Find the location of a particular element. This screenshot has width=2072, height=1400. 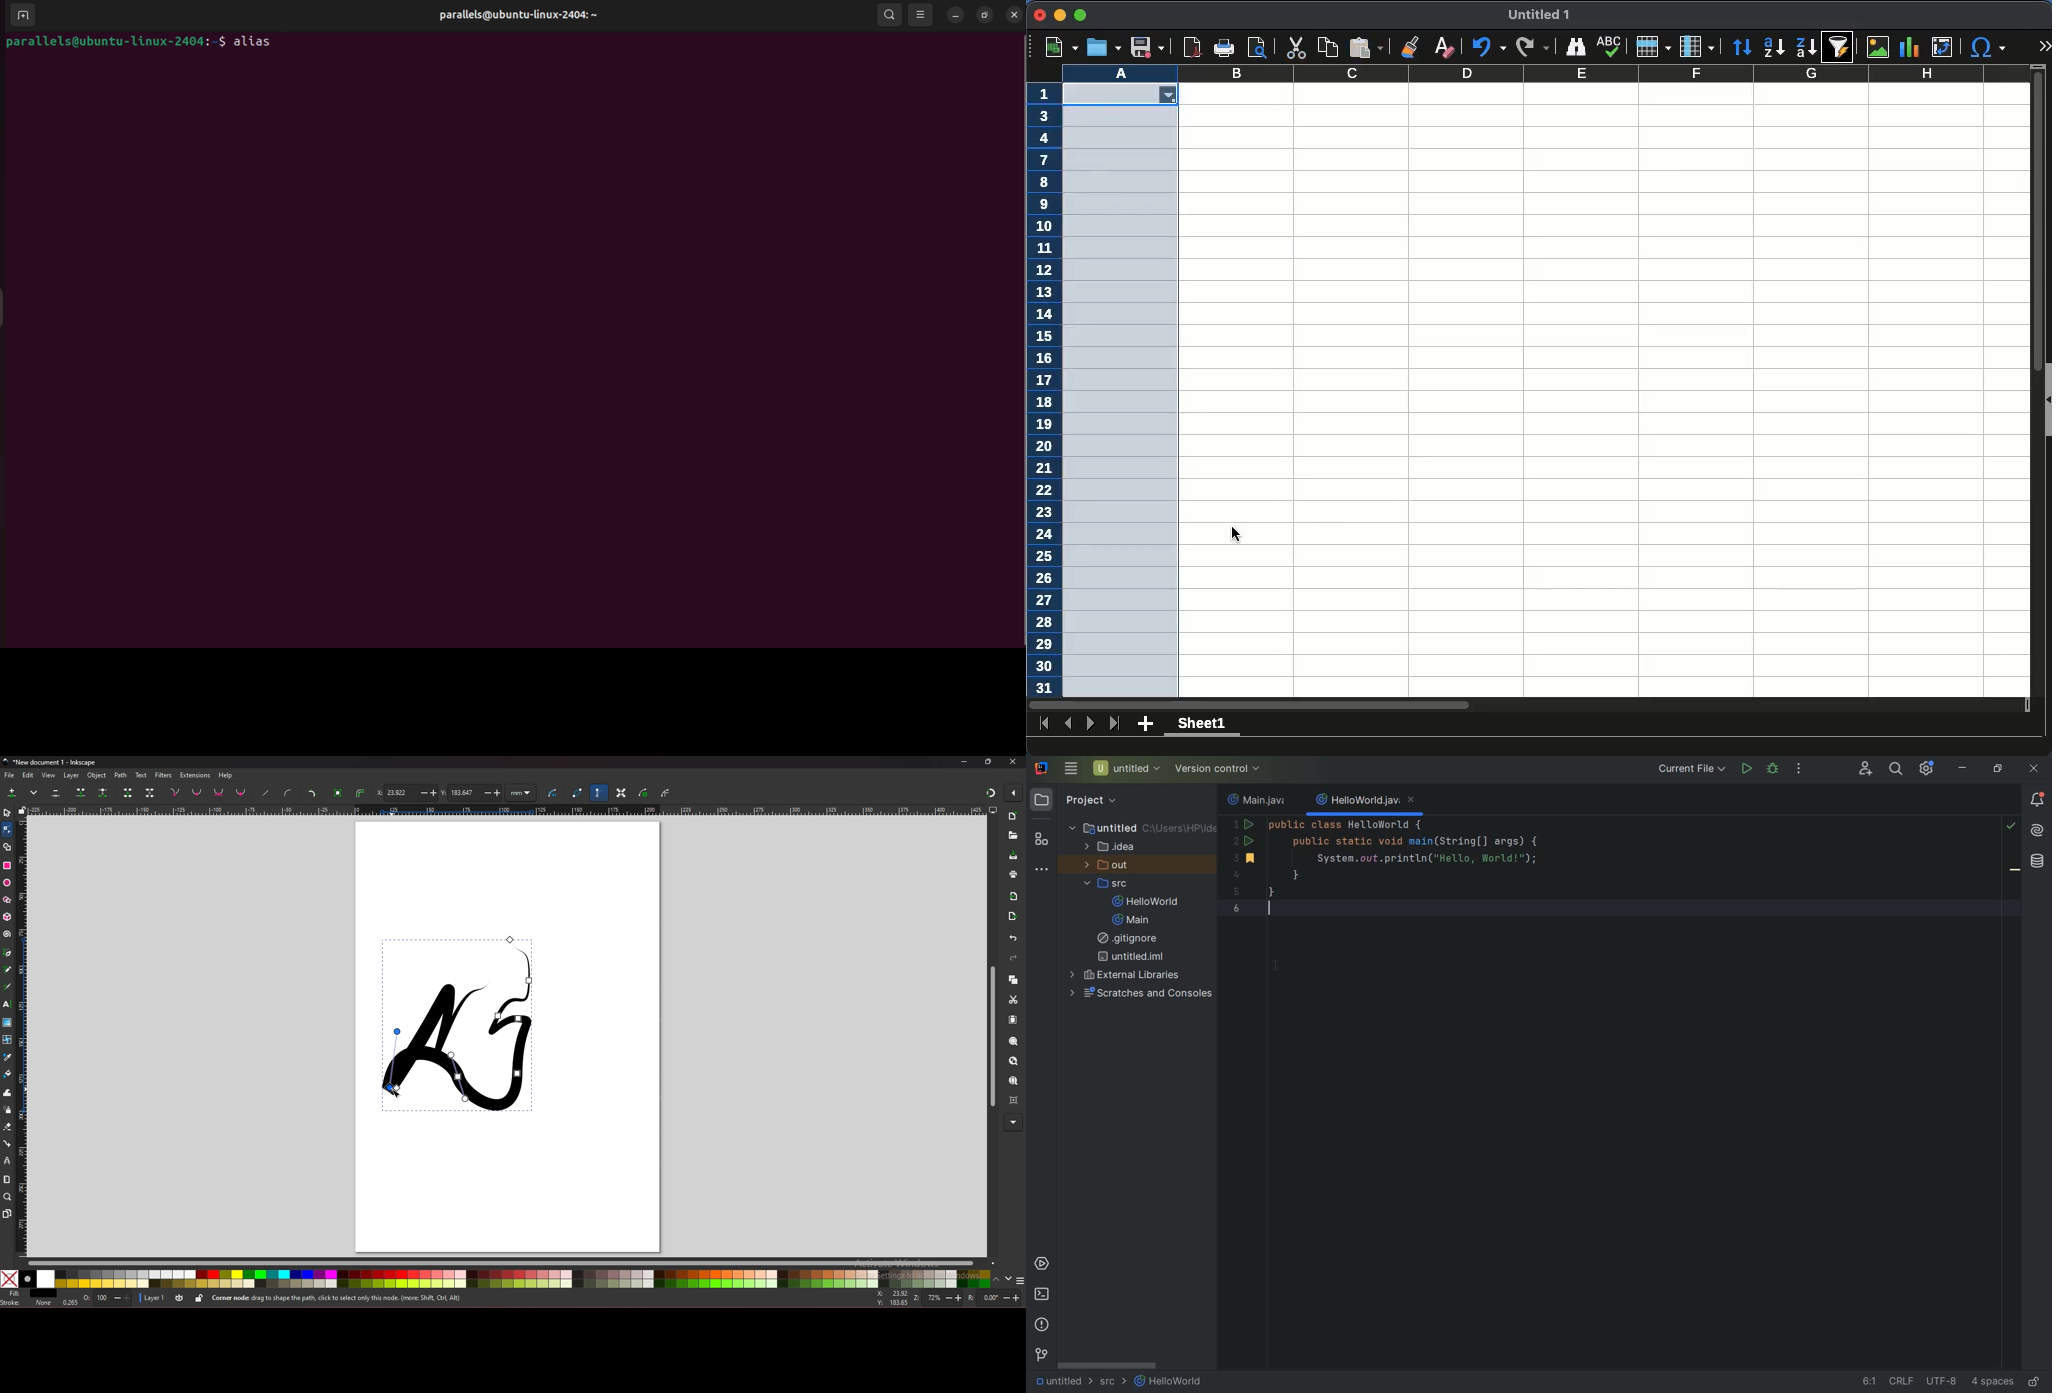

view is located at coordinates (49, 775).